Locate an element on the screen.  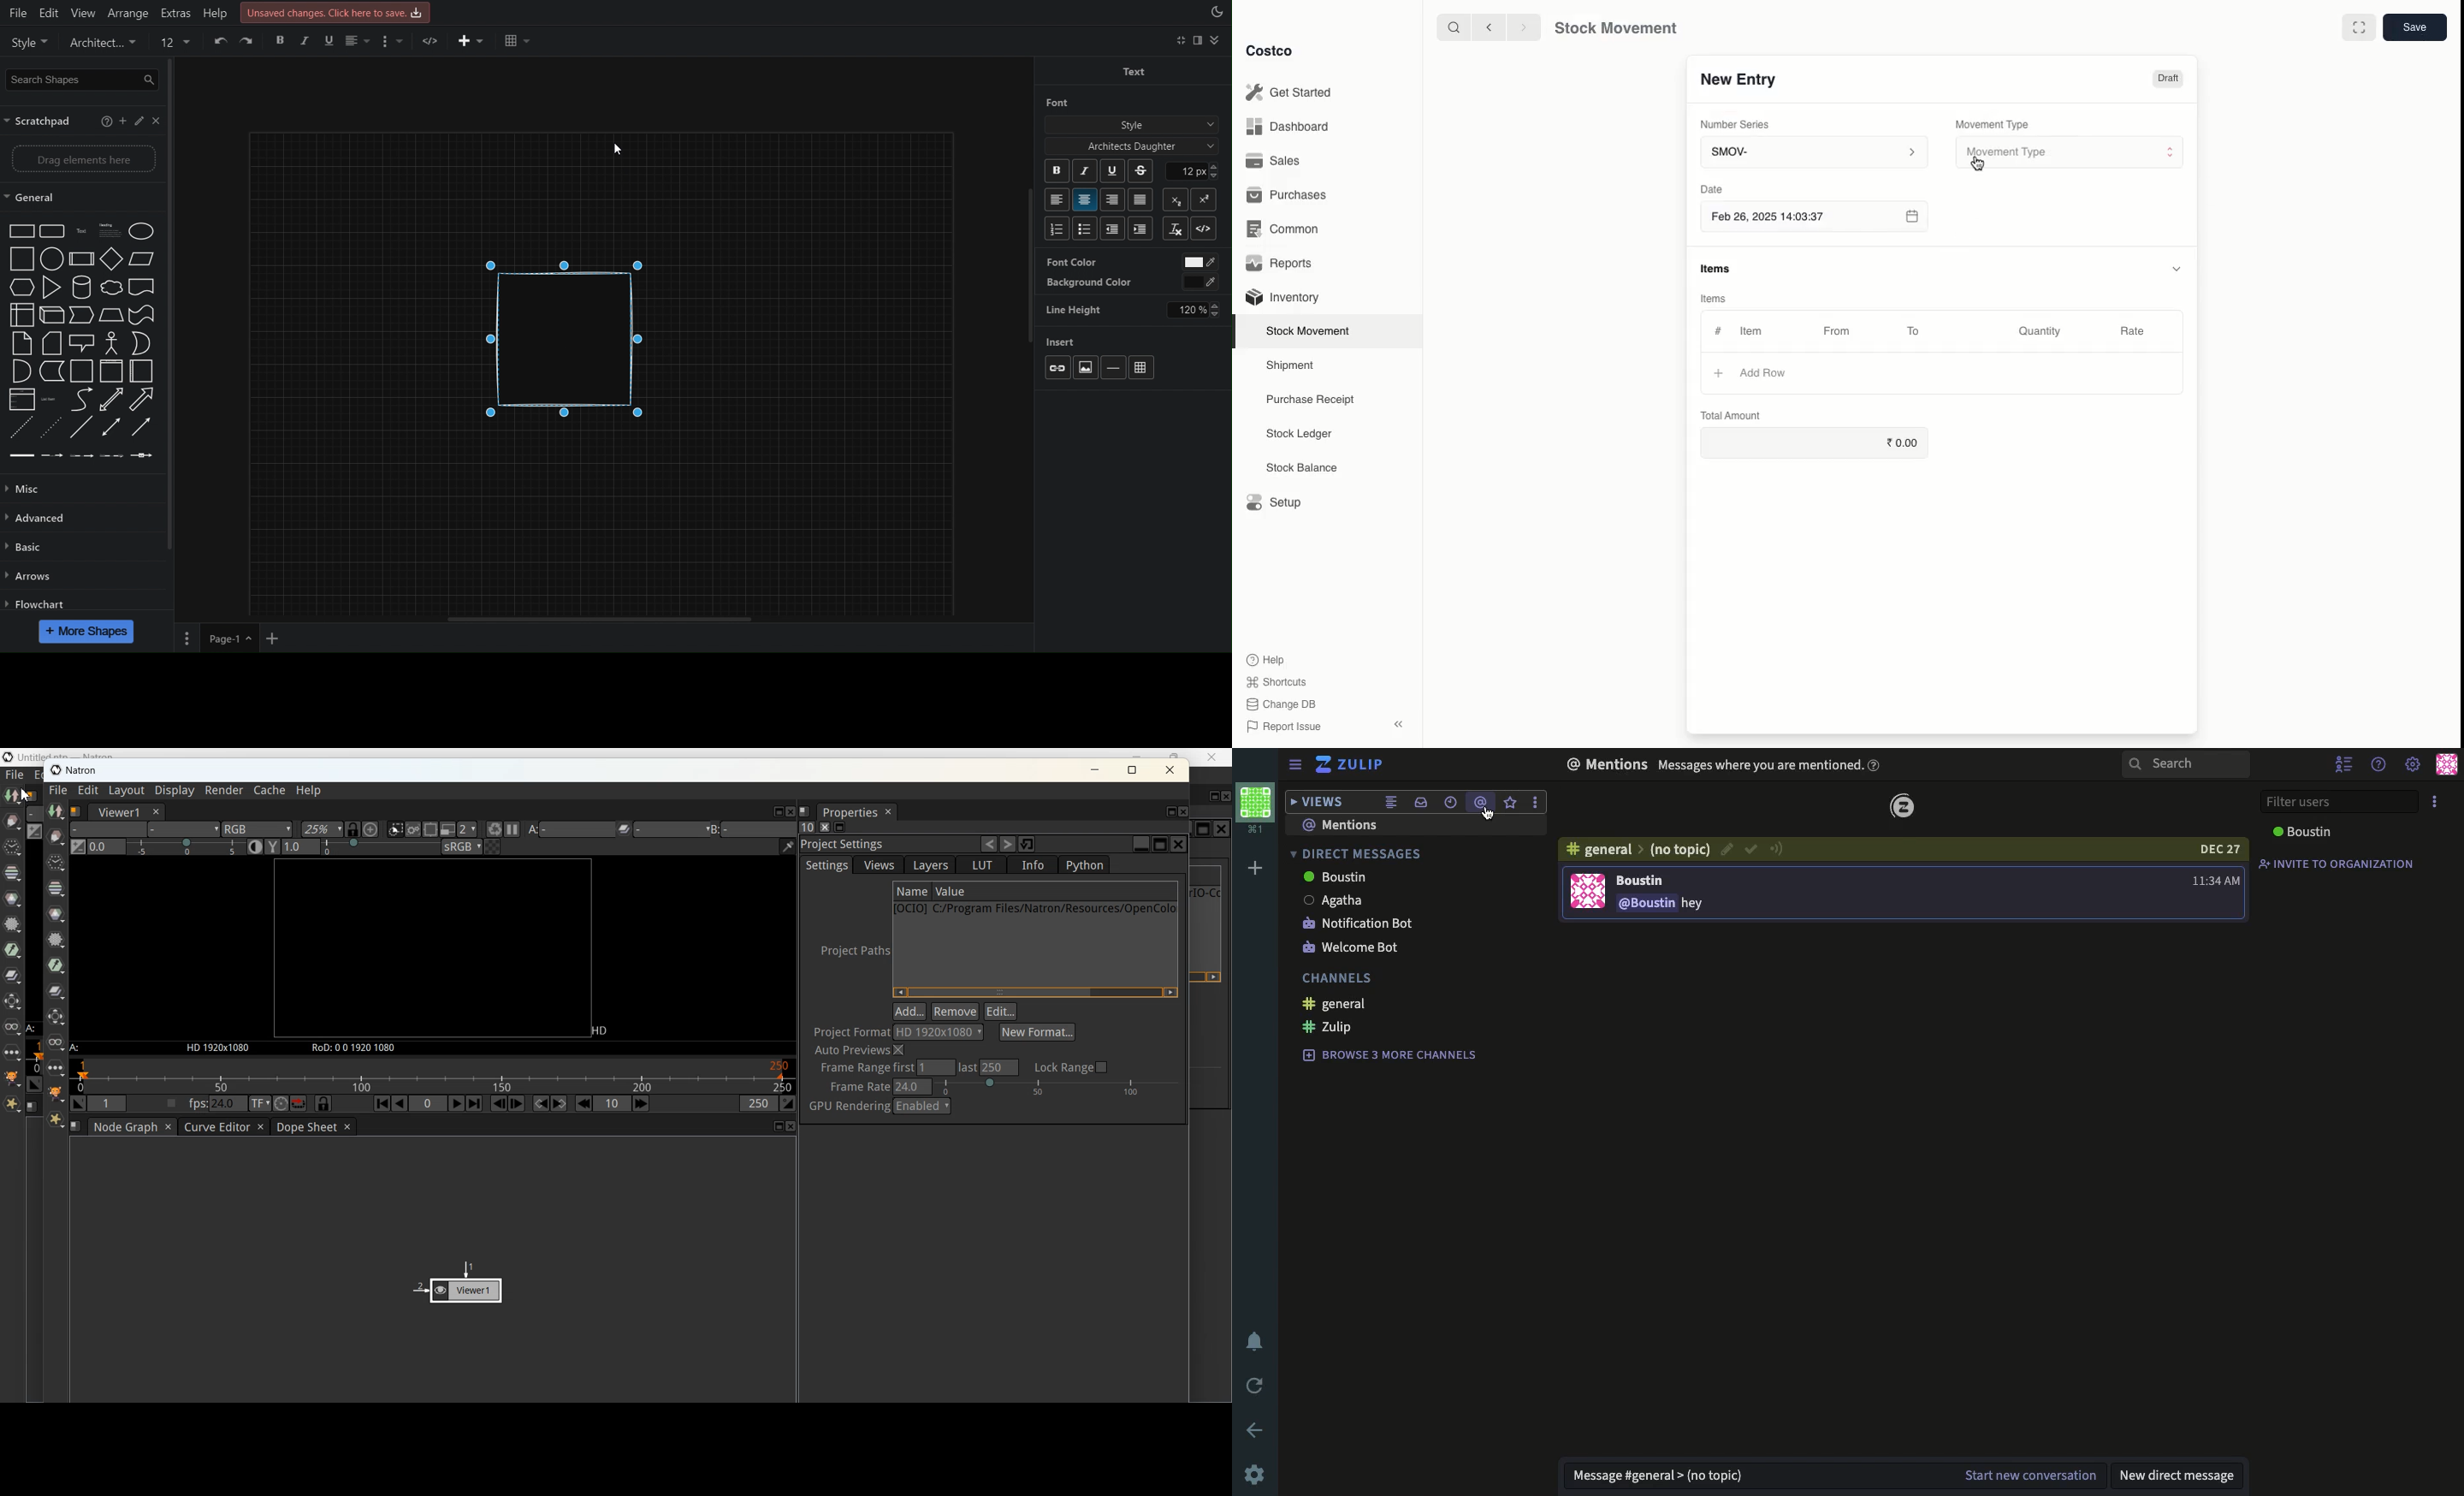
Delete is located at coordinates (250, 42).